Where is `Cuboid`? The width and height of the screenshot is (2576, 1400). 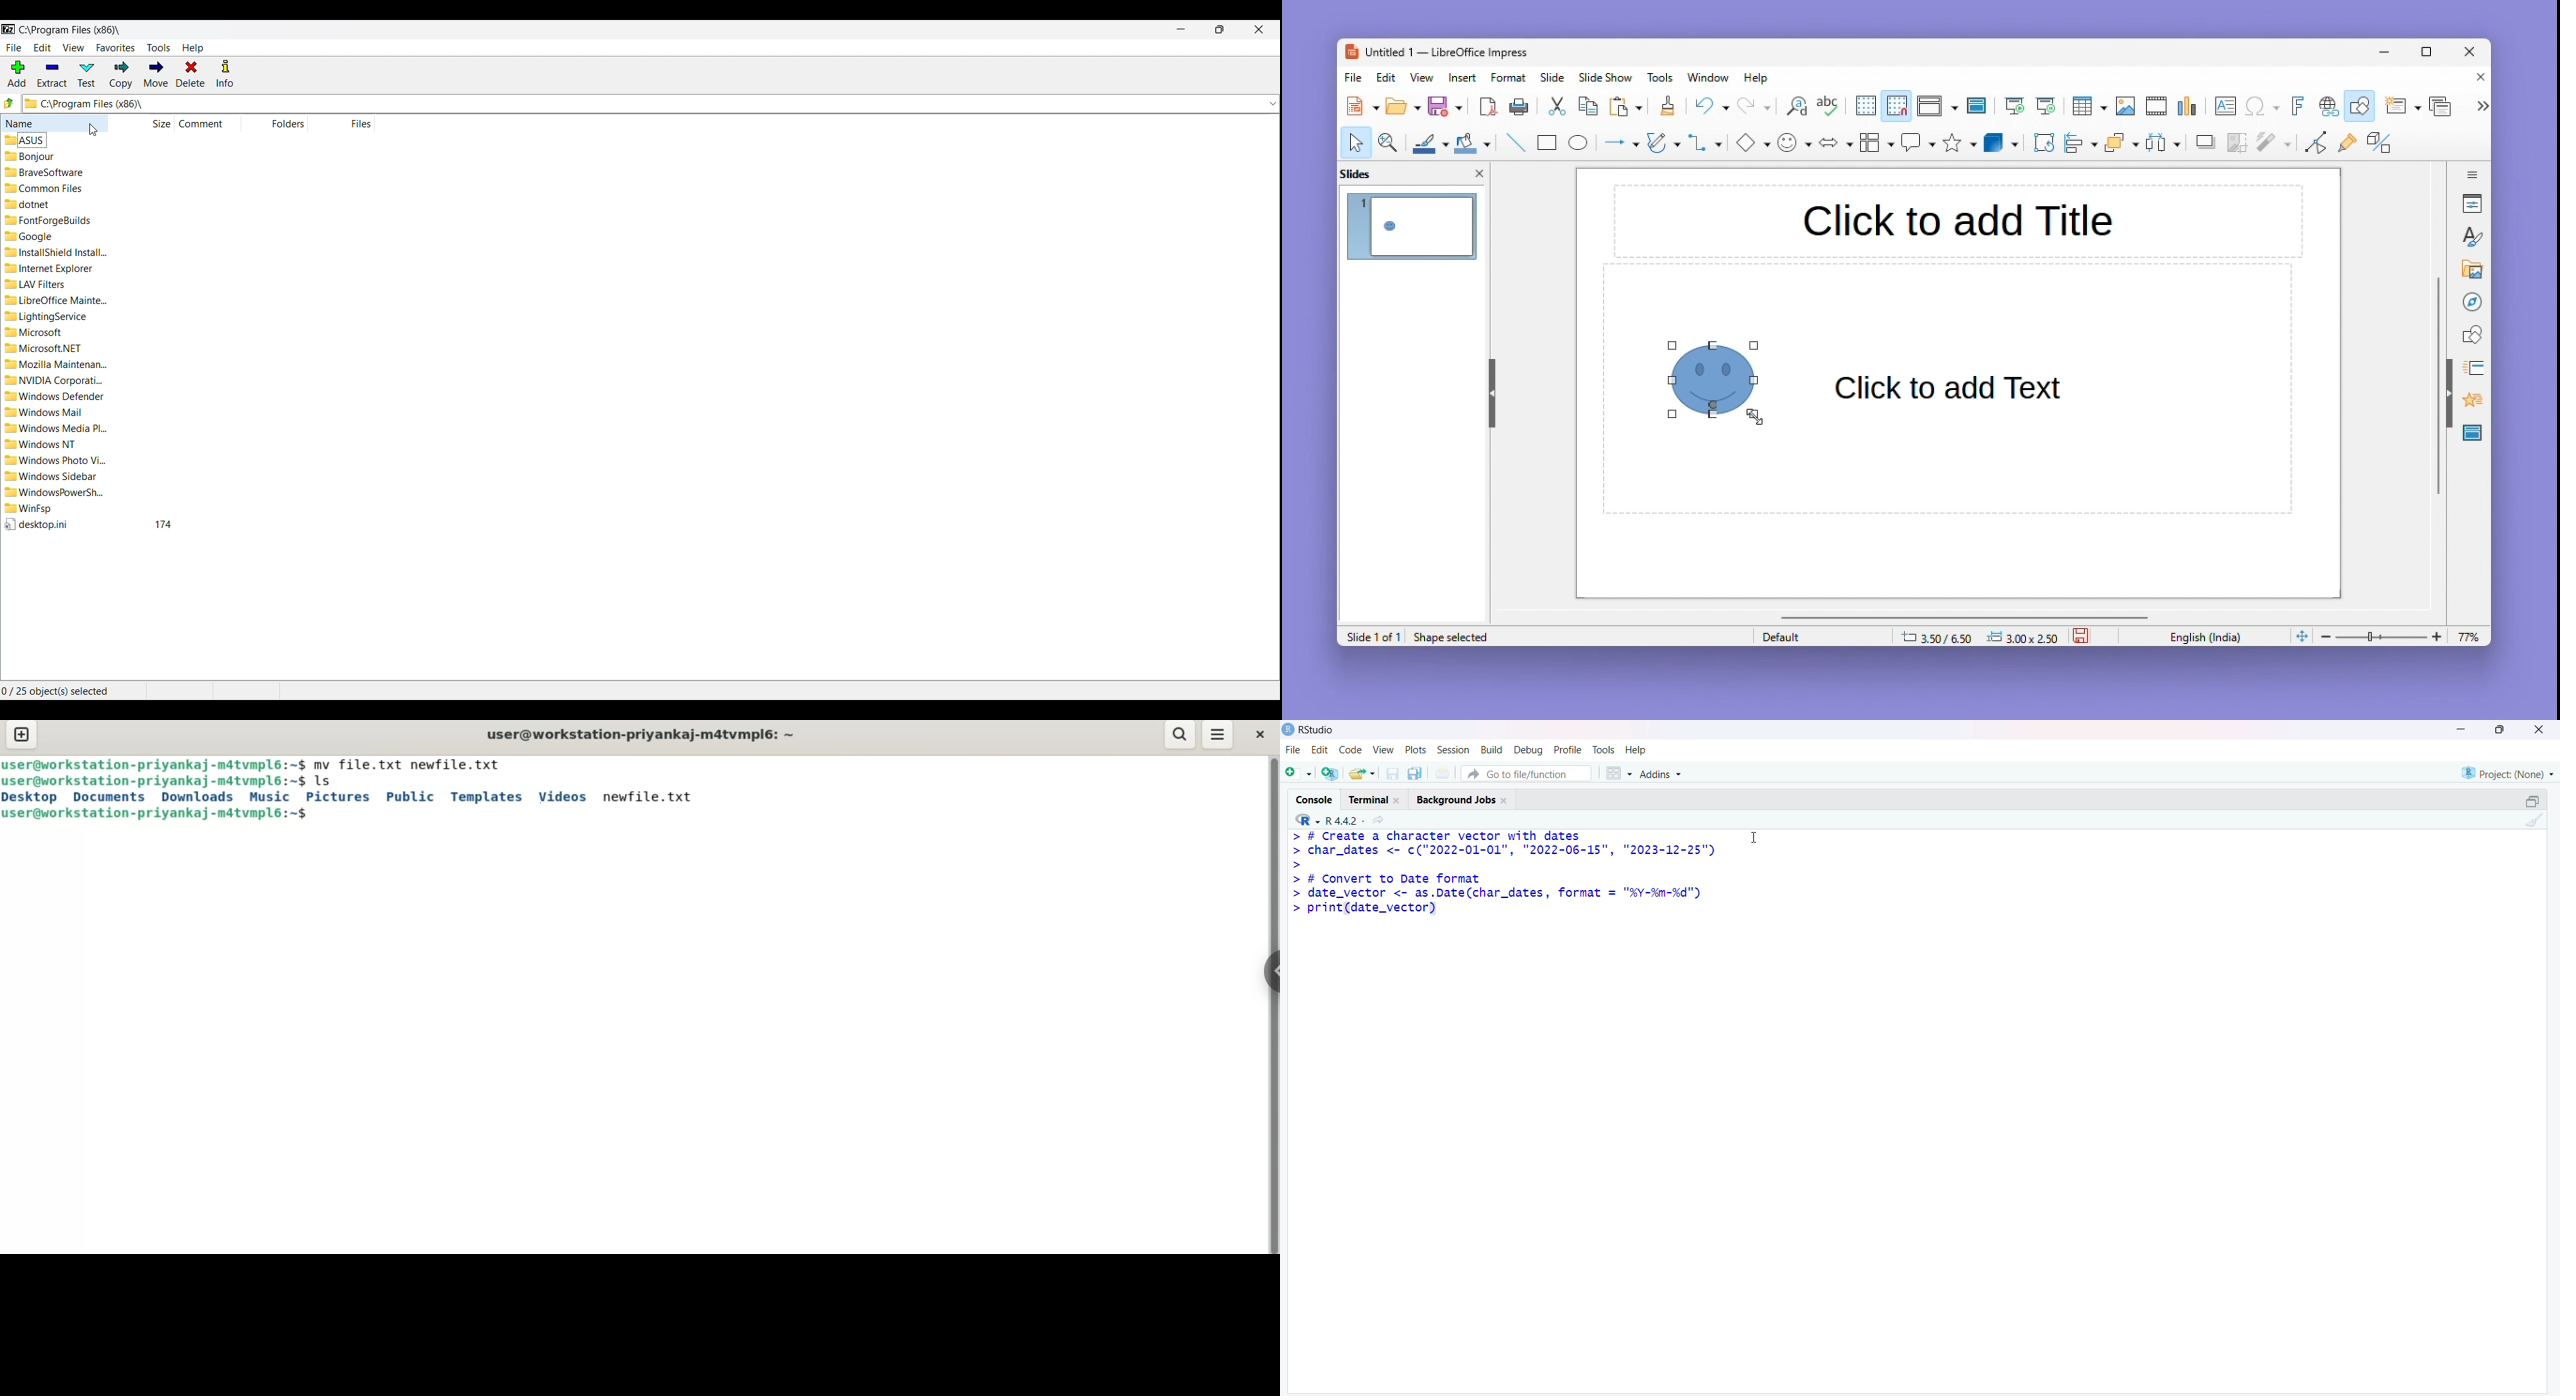 Cuboid is located at coordinates (2001, 144).